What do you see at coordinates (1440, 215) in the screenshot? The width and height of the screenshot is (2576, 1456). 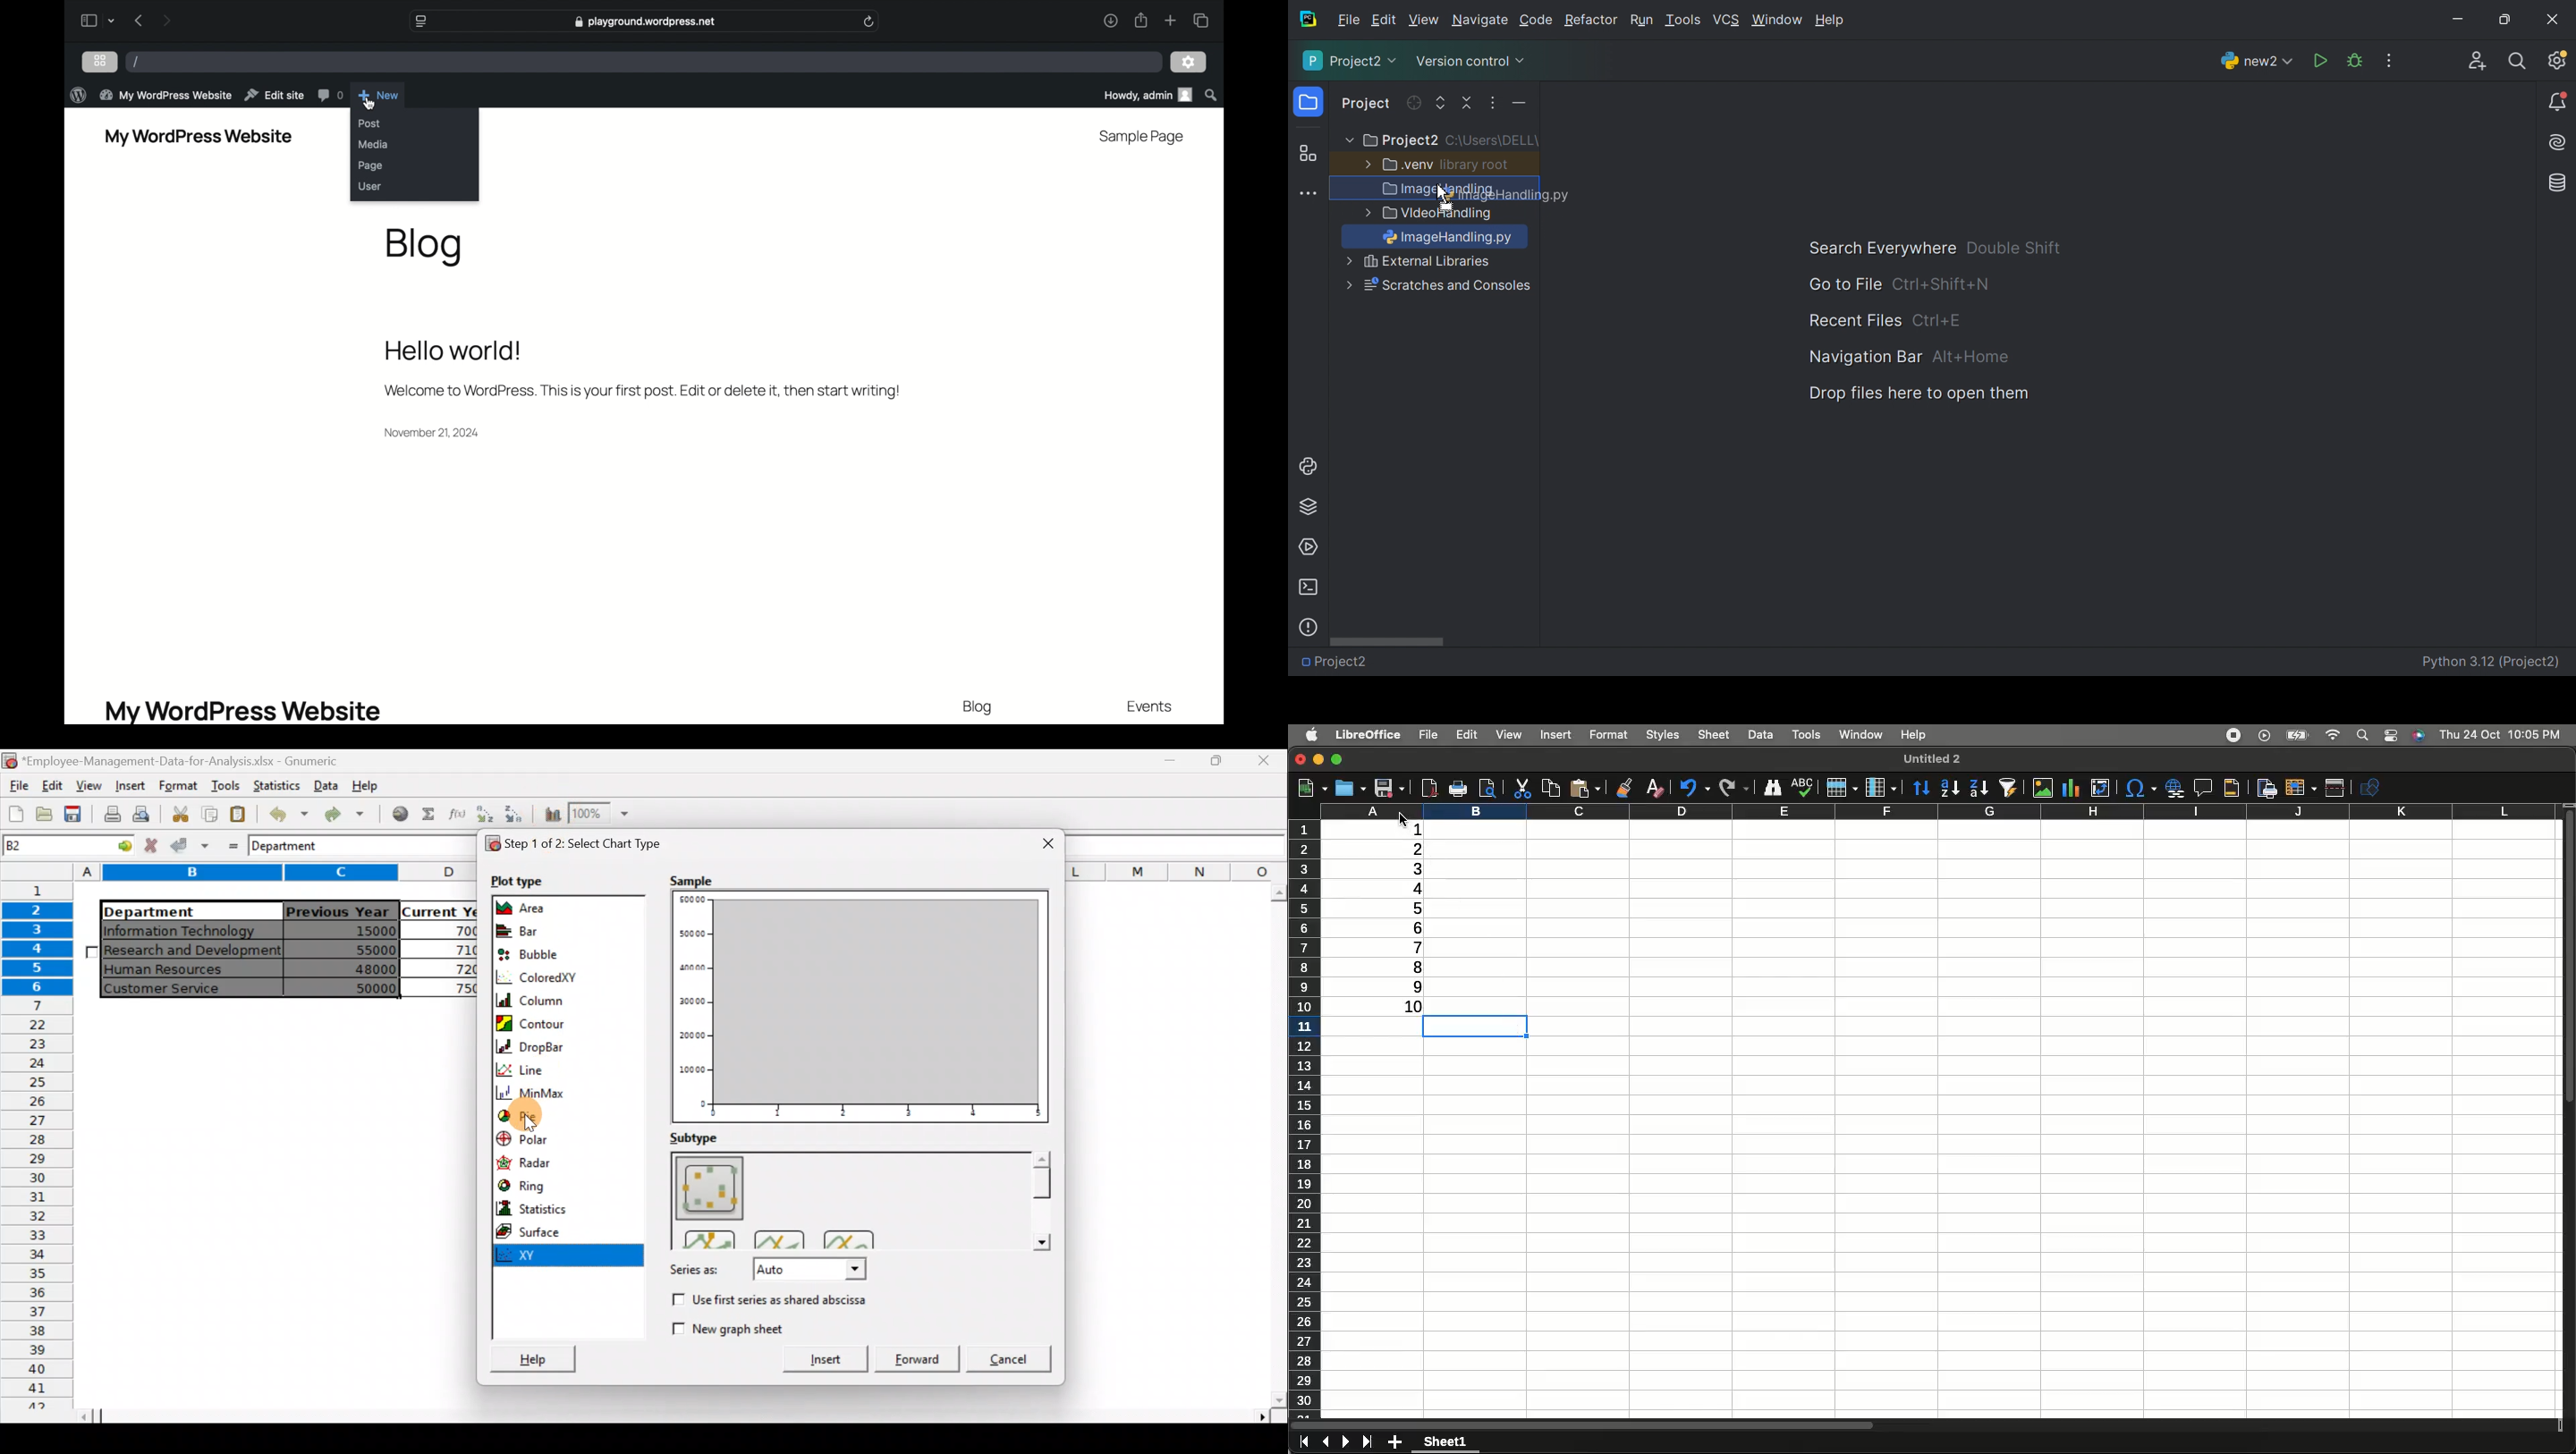 I see `VideoHandling` at bounding box center [1440, 215].